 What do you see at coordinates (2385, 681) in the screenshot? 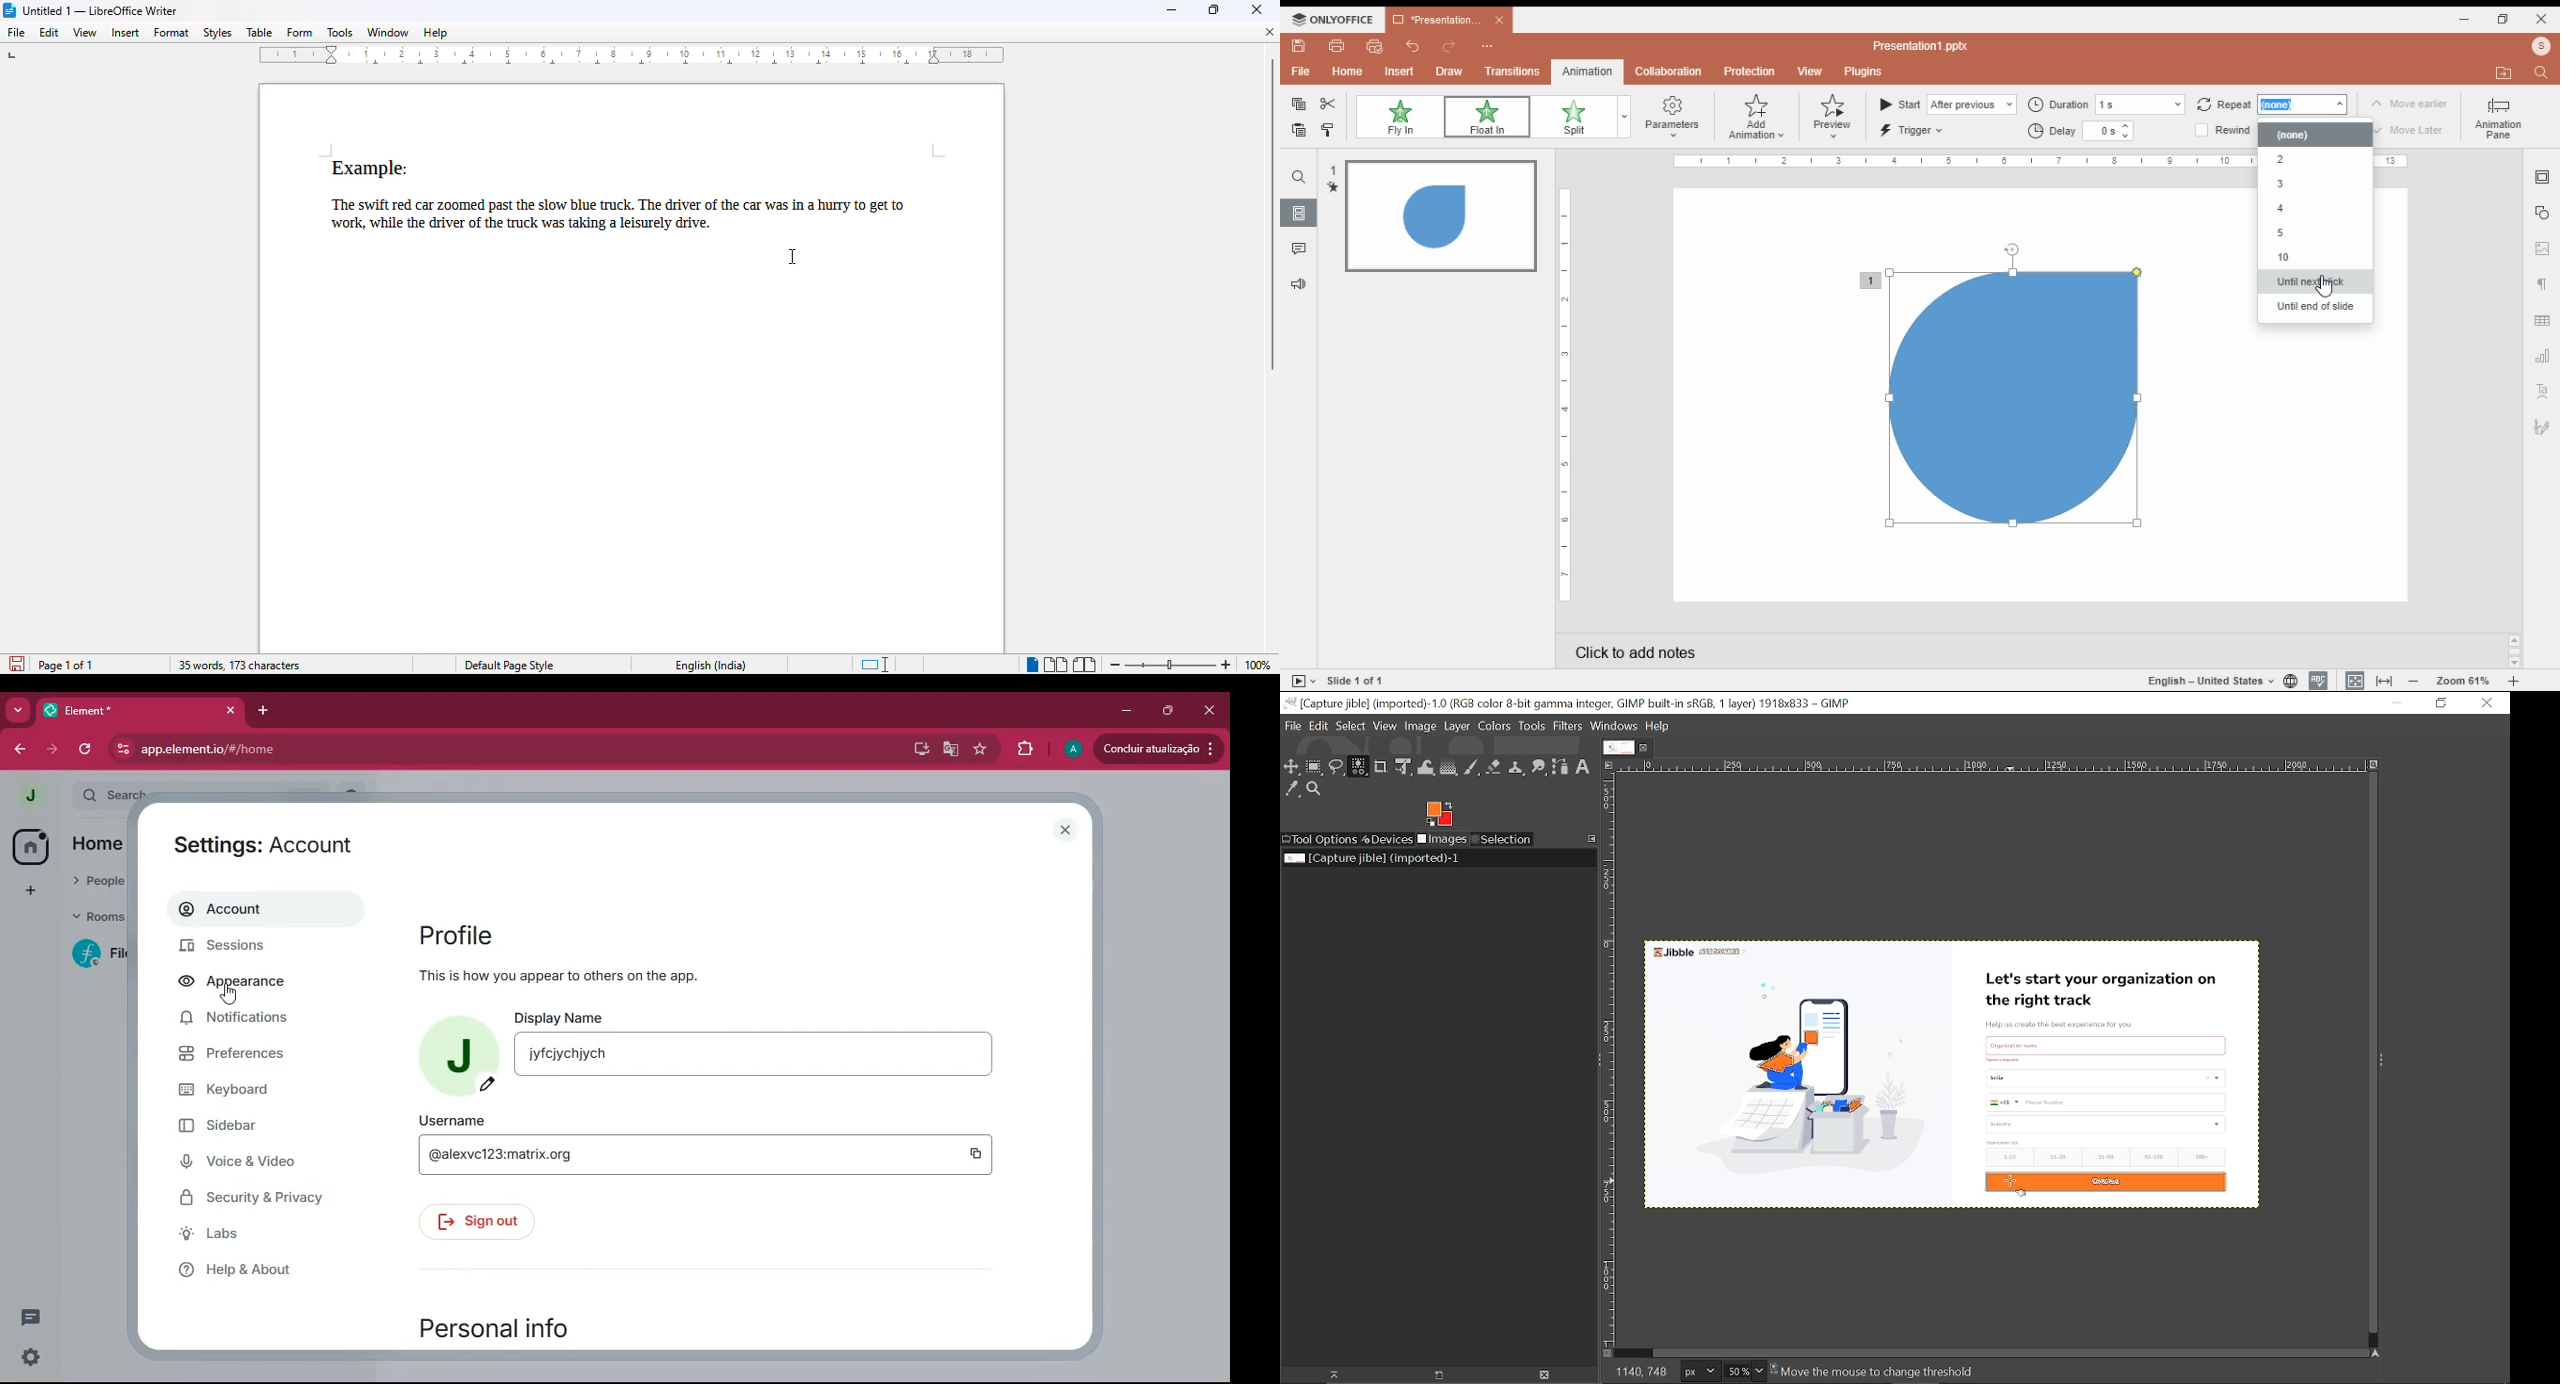
I see `fit to width` at bounding box center [2385, 681].